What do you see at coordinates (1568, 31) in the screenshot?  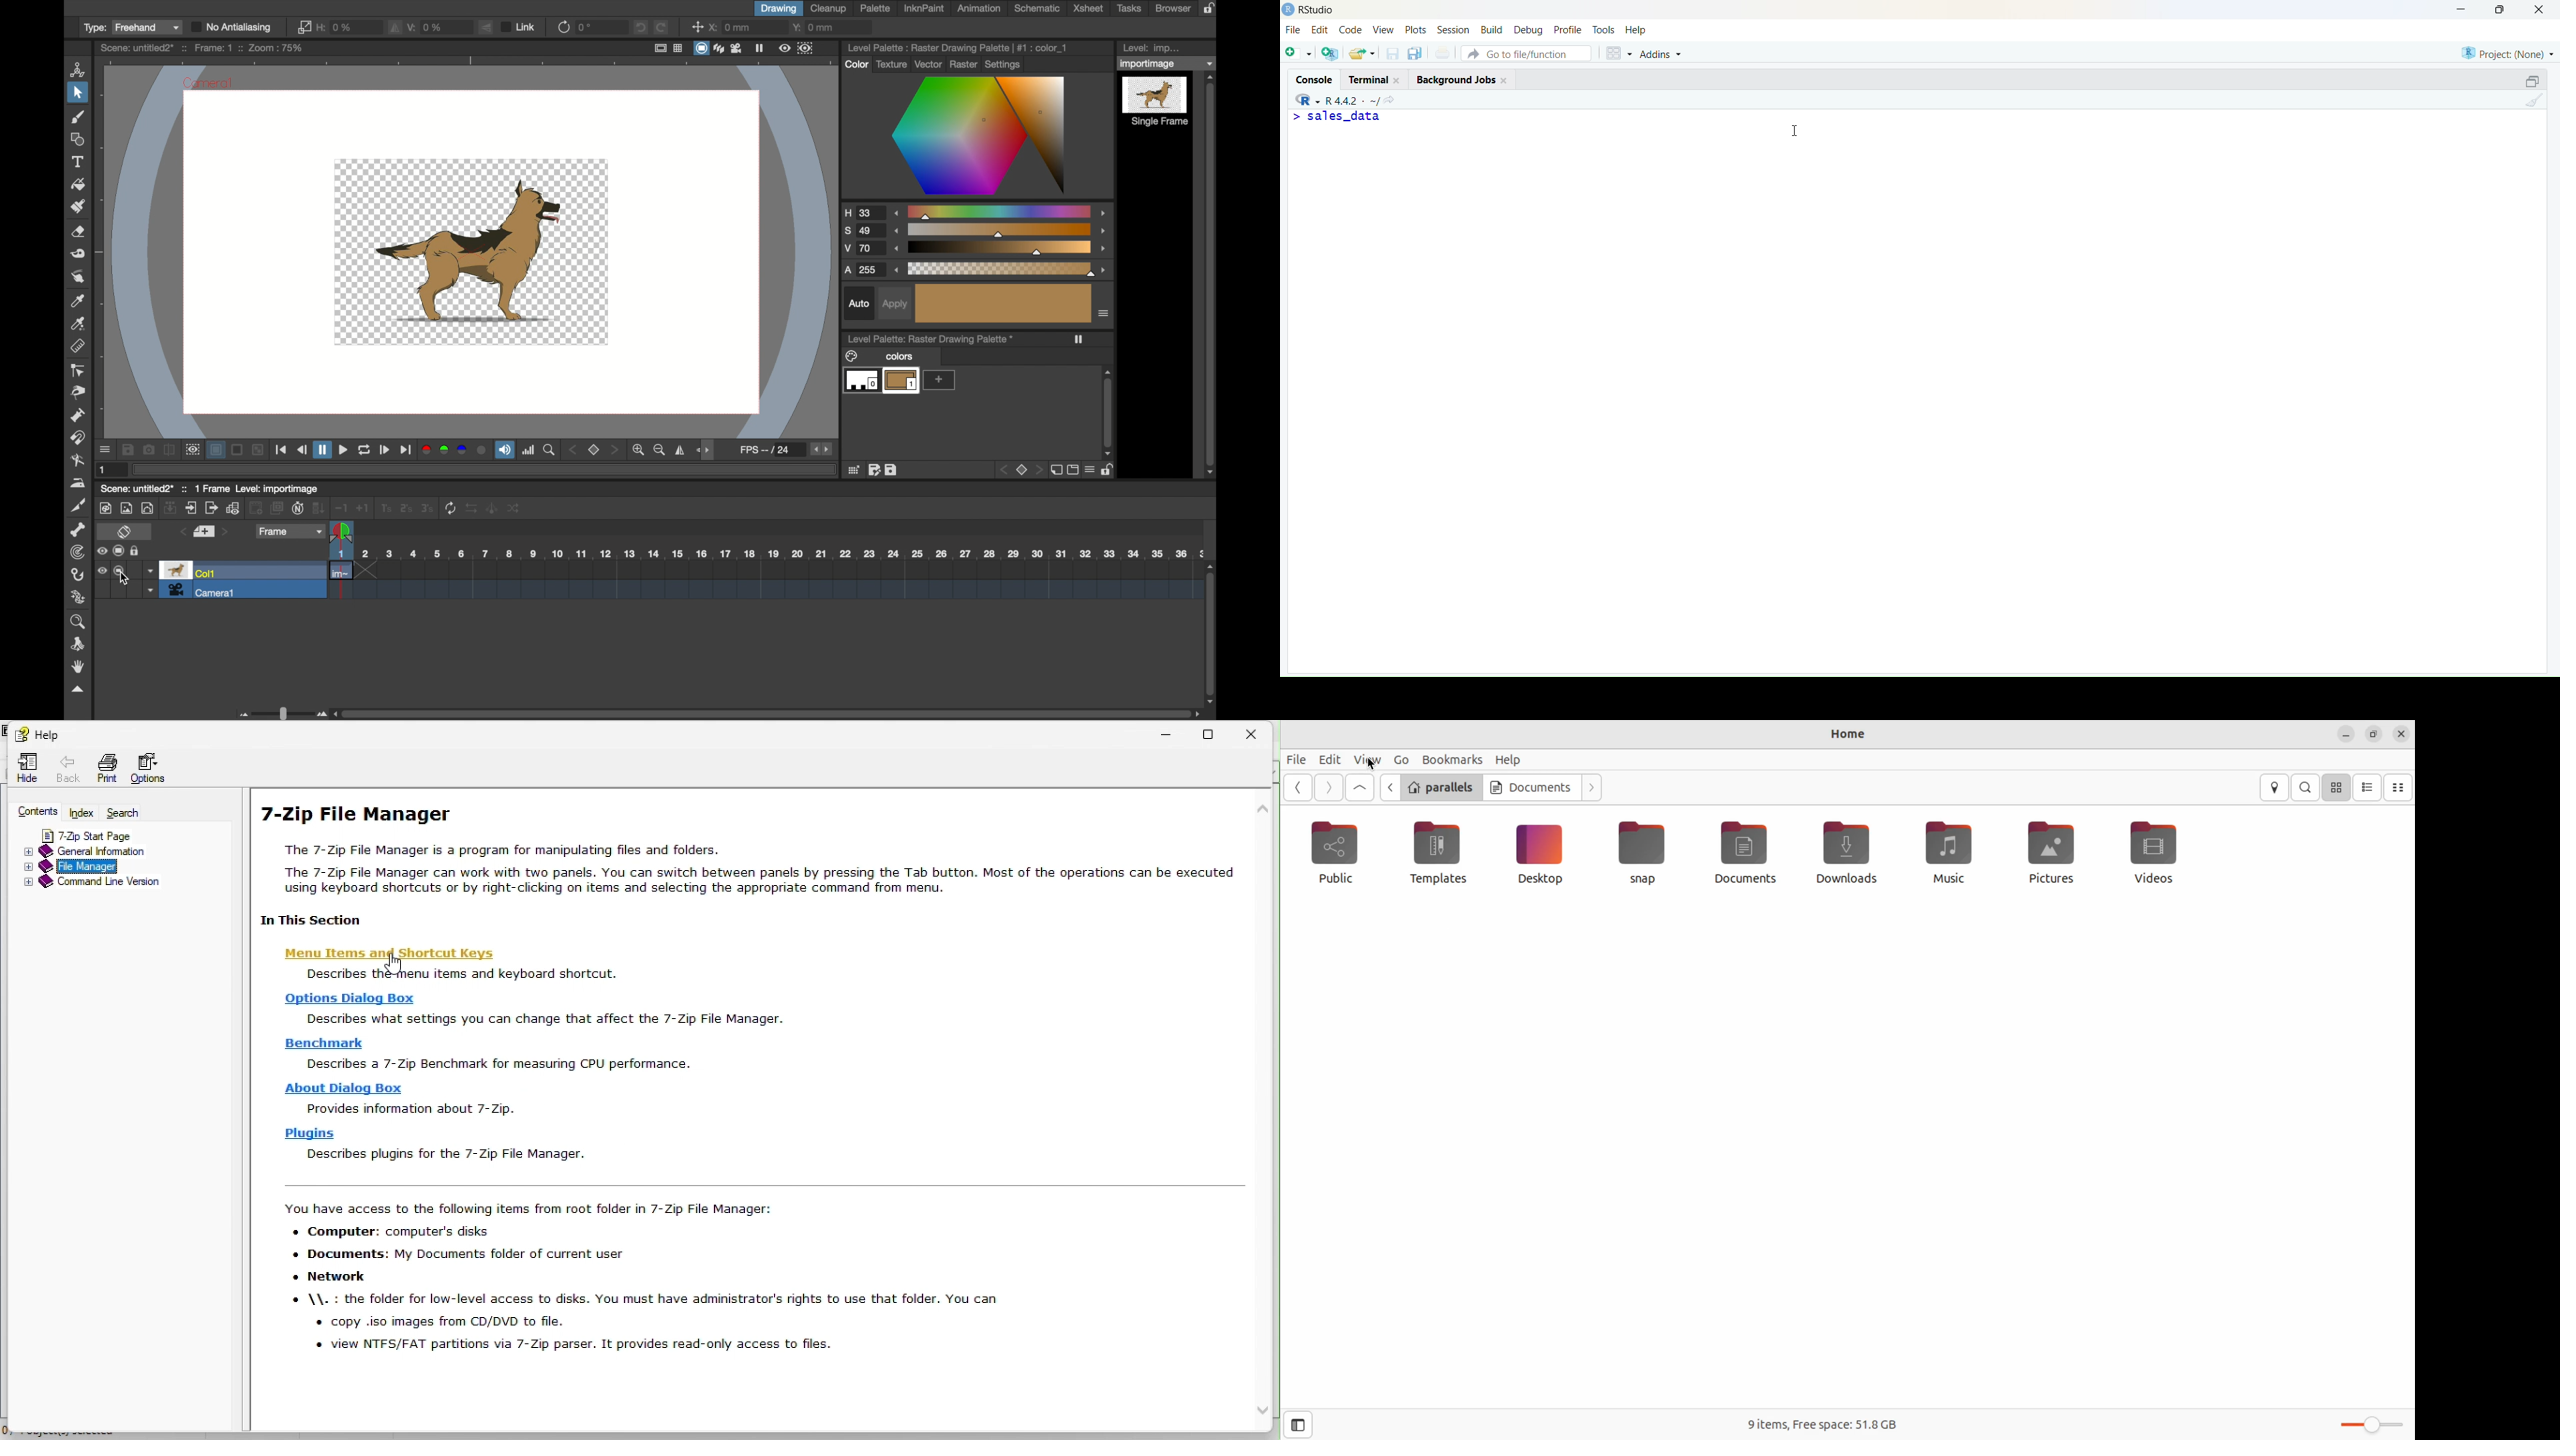 I see `Profile` at bounding box center [1568, 31].